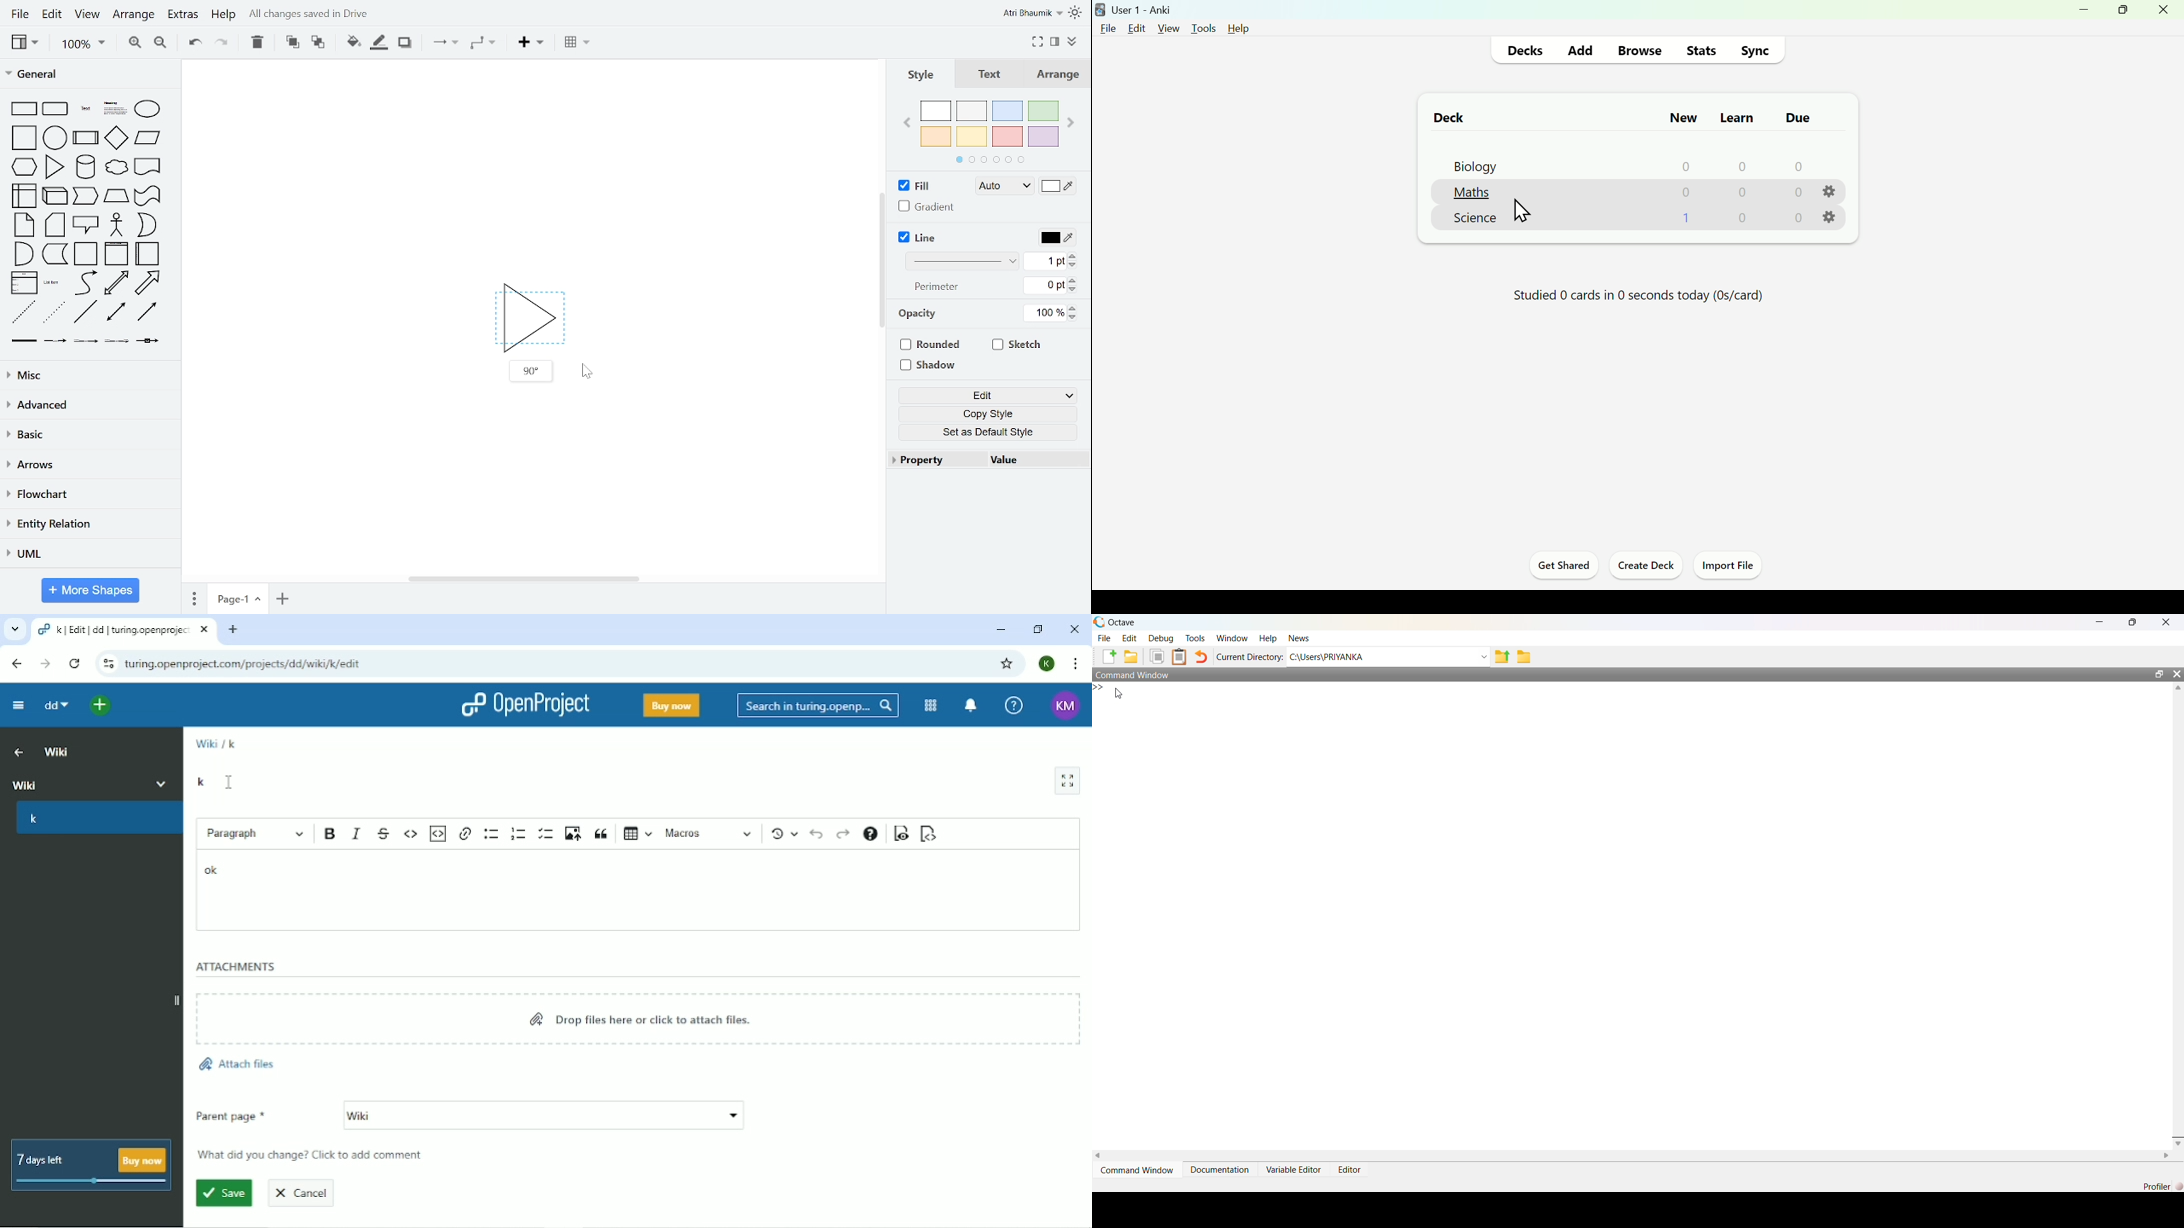 The image size is (2184, 1232). What do you see at coordinates (1074, 664) in the screenshot?
I see `Customize and control google chrome` at bounding box center [1074, 664].